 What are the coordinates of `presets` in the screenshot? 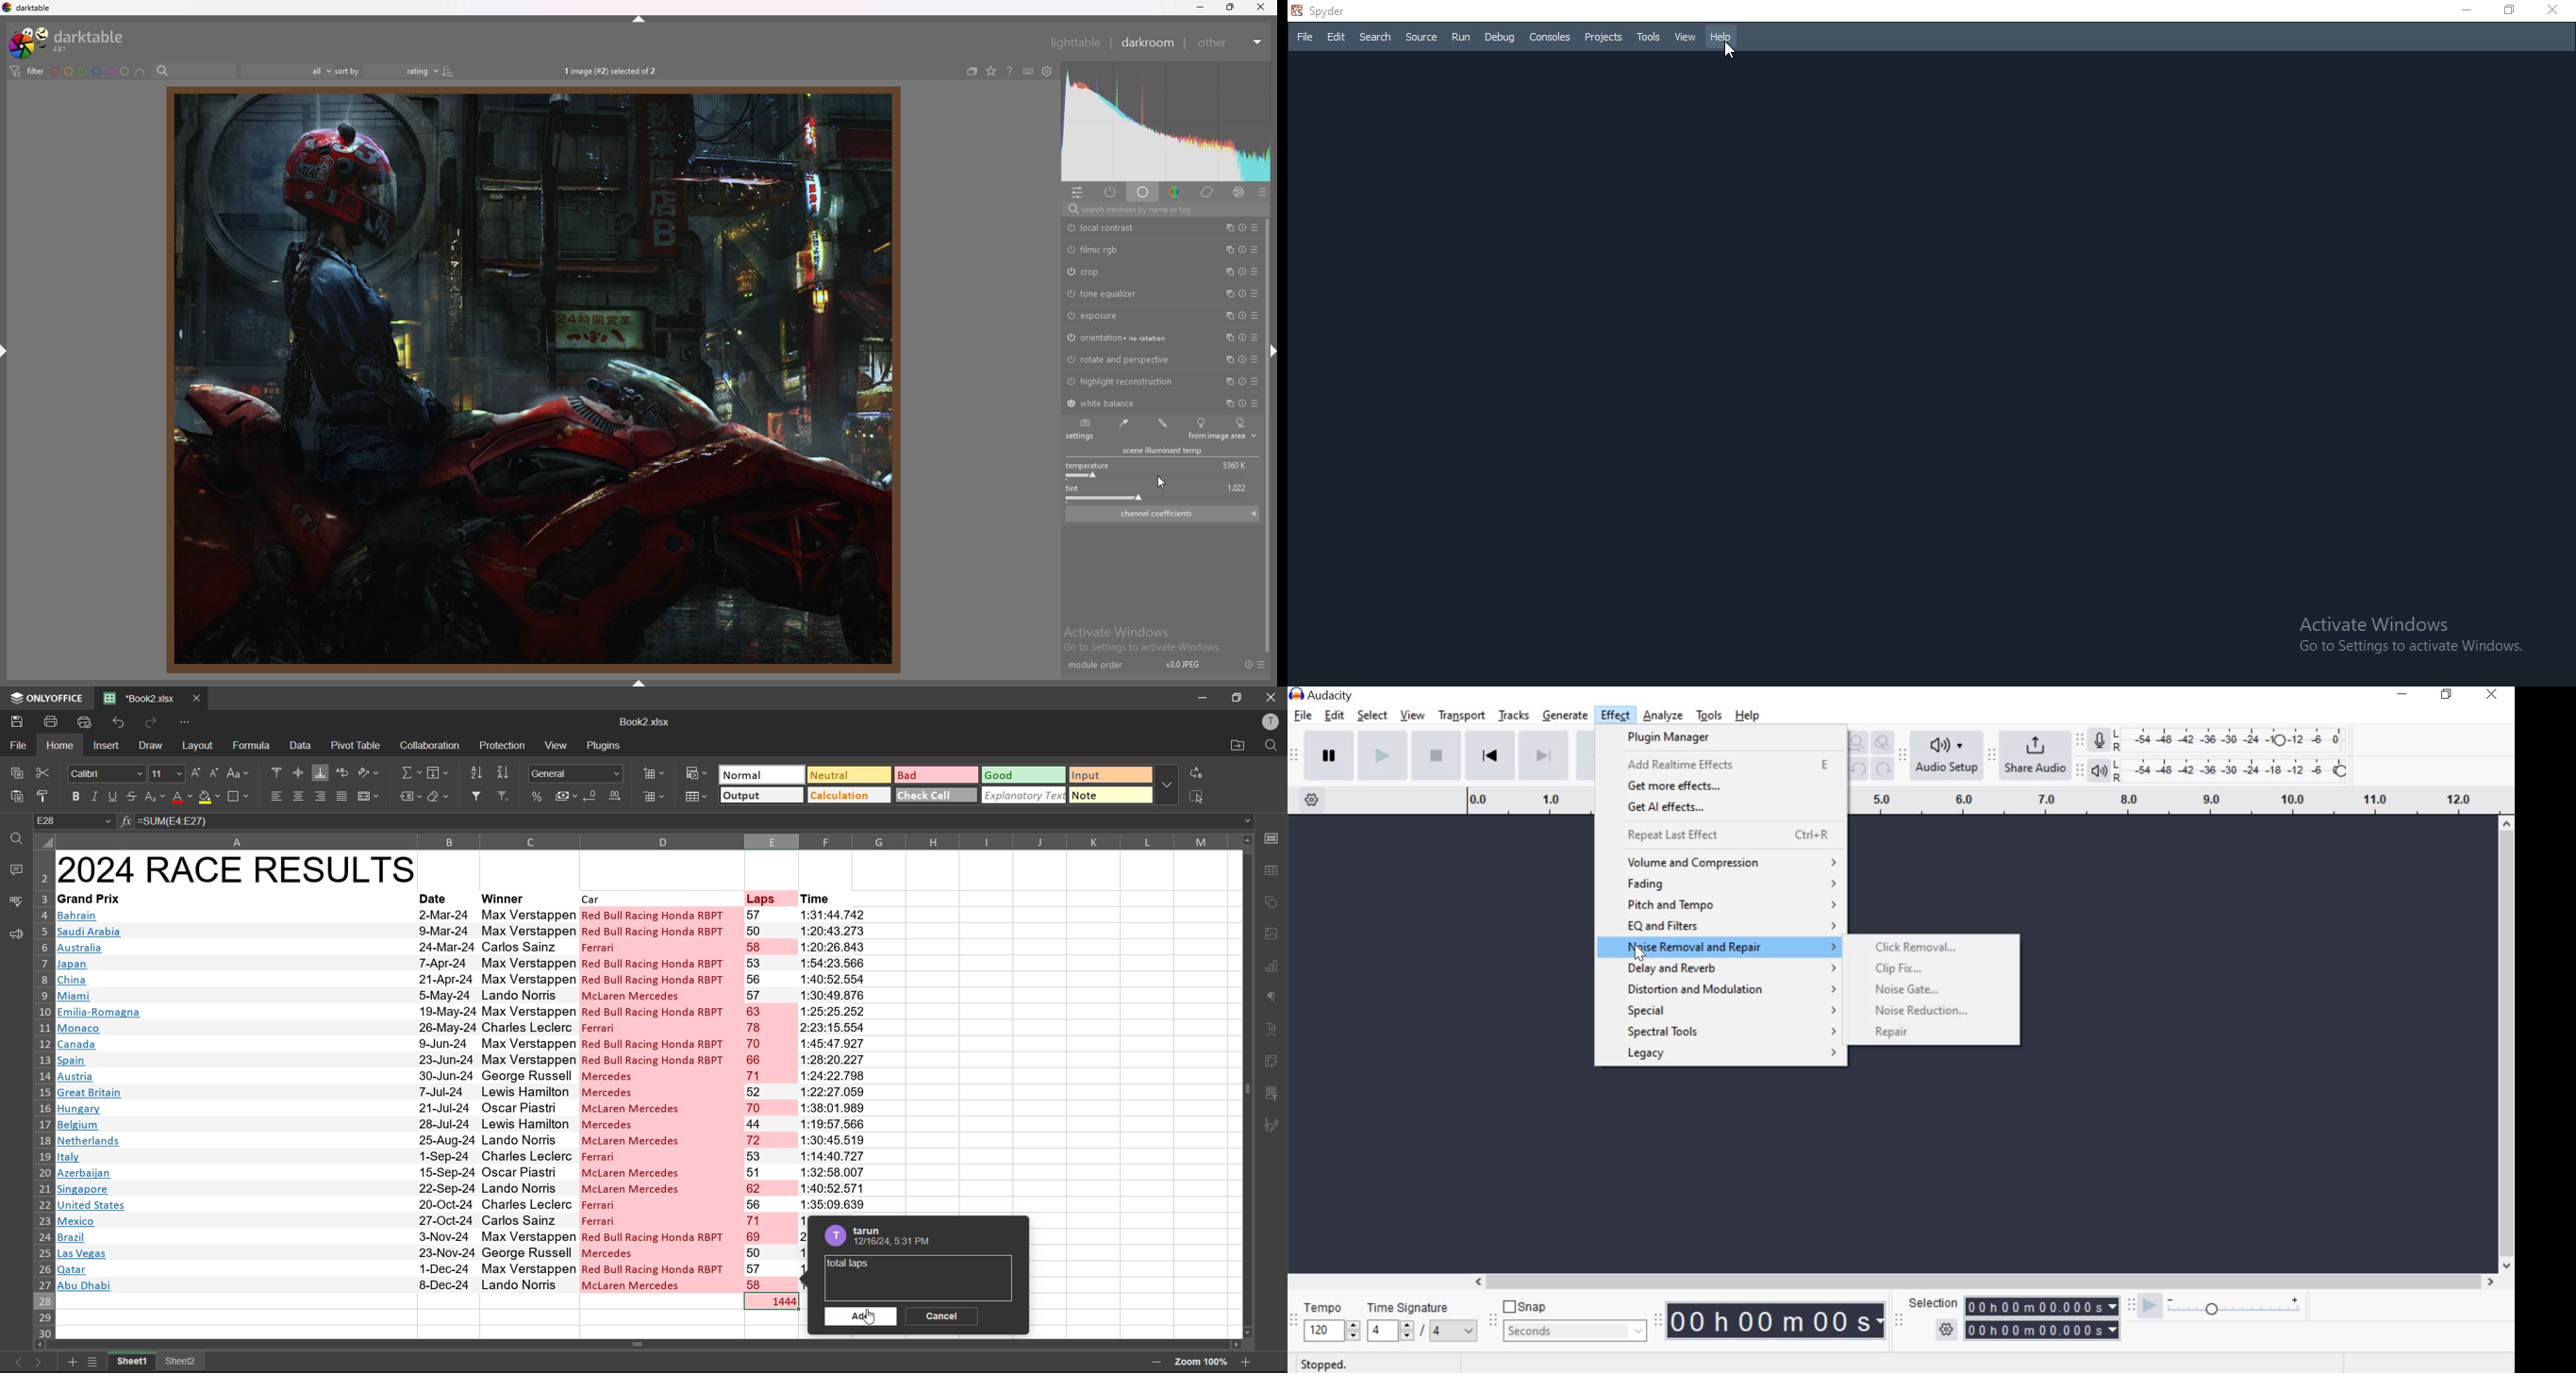 It's located at (1255, 271).